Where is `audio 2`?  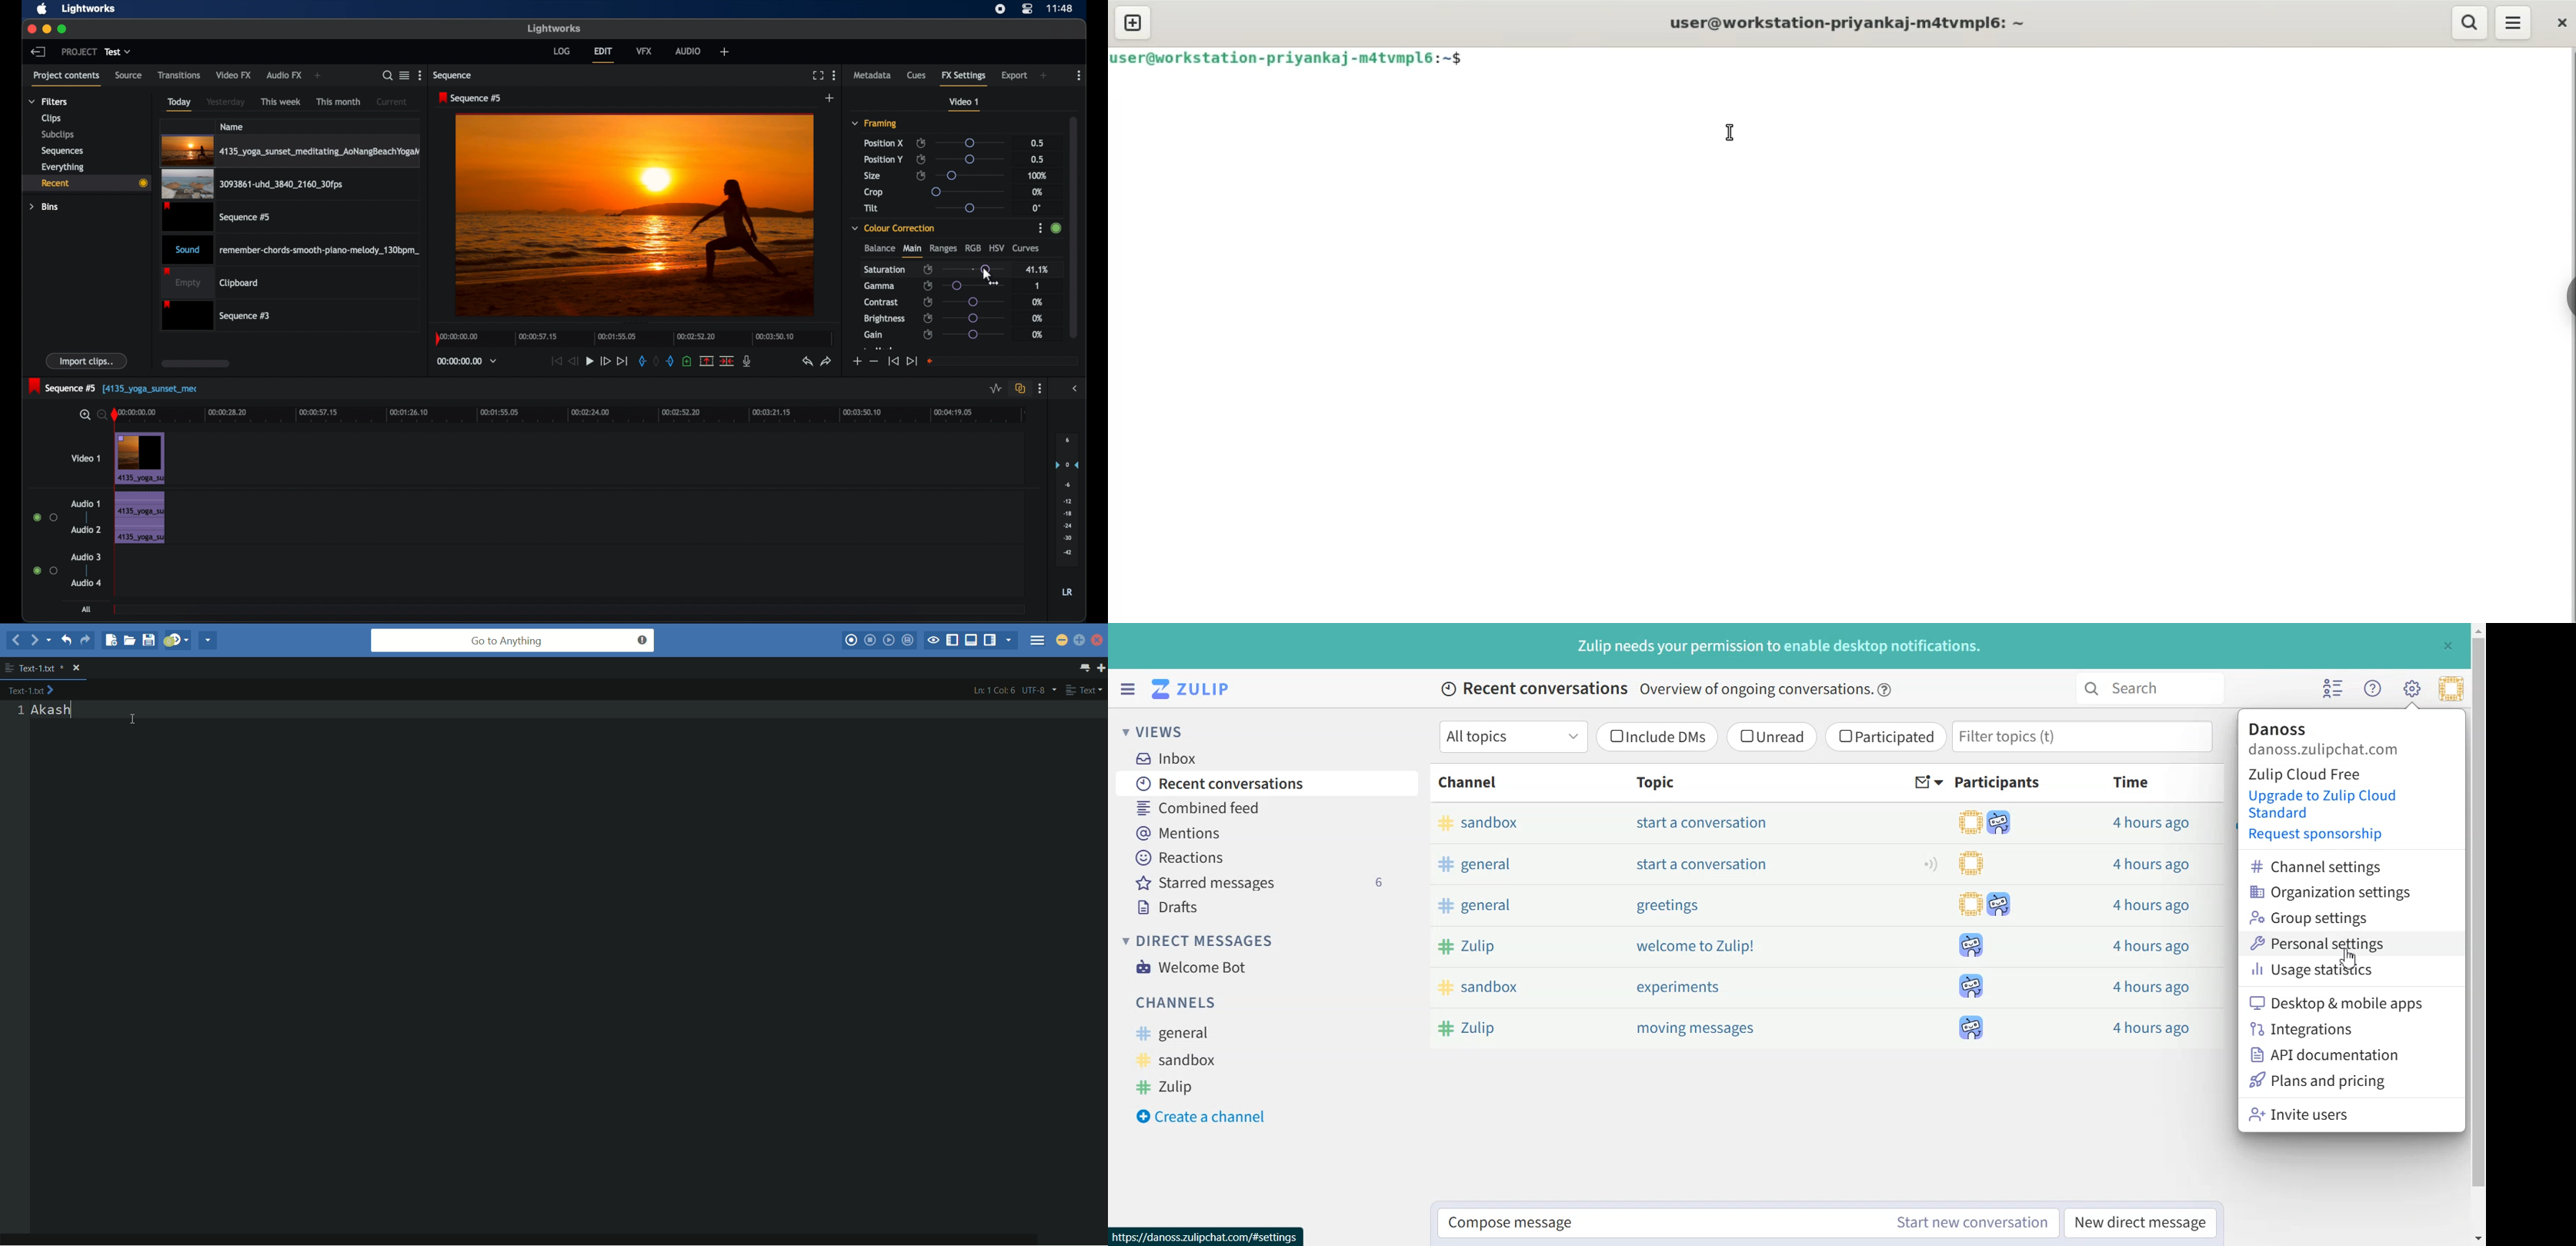 audio 2 is located at coordinates (85, 530).